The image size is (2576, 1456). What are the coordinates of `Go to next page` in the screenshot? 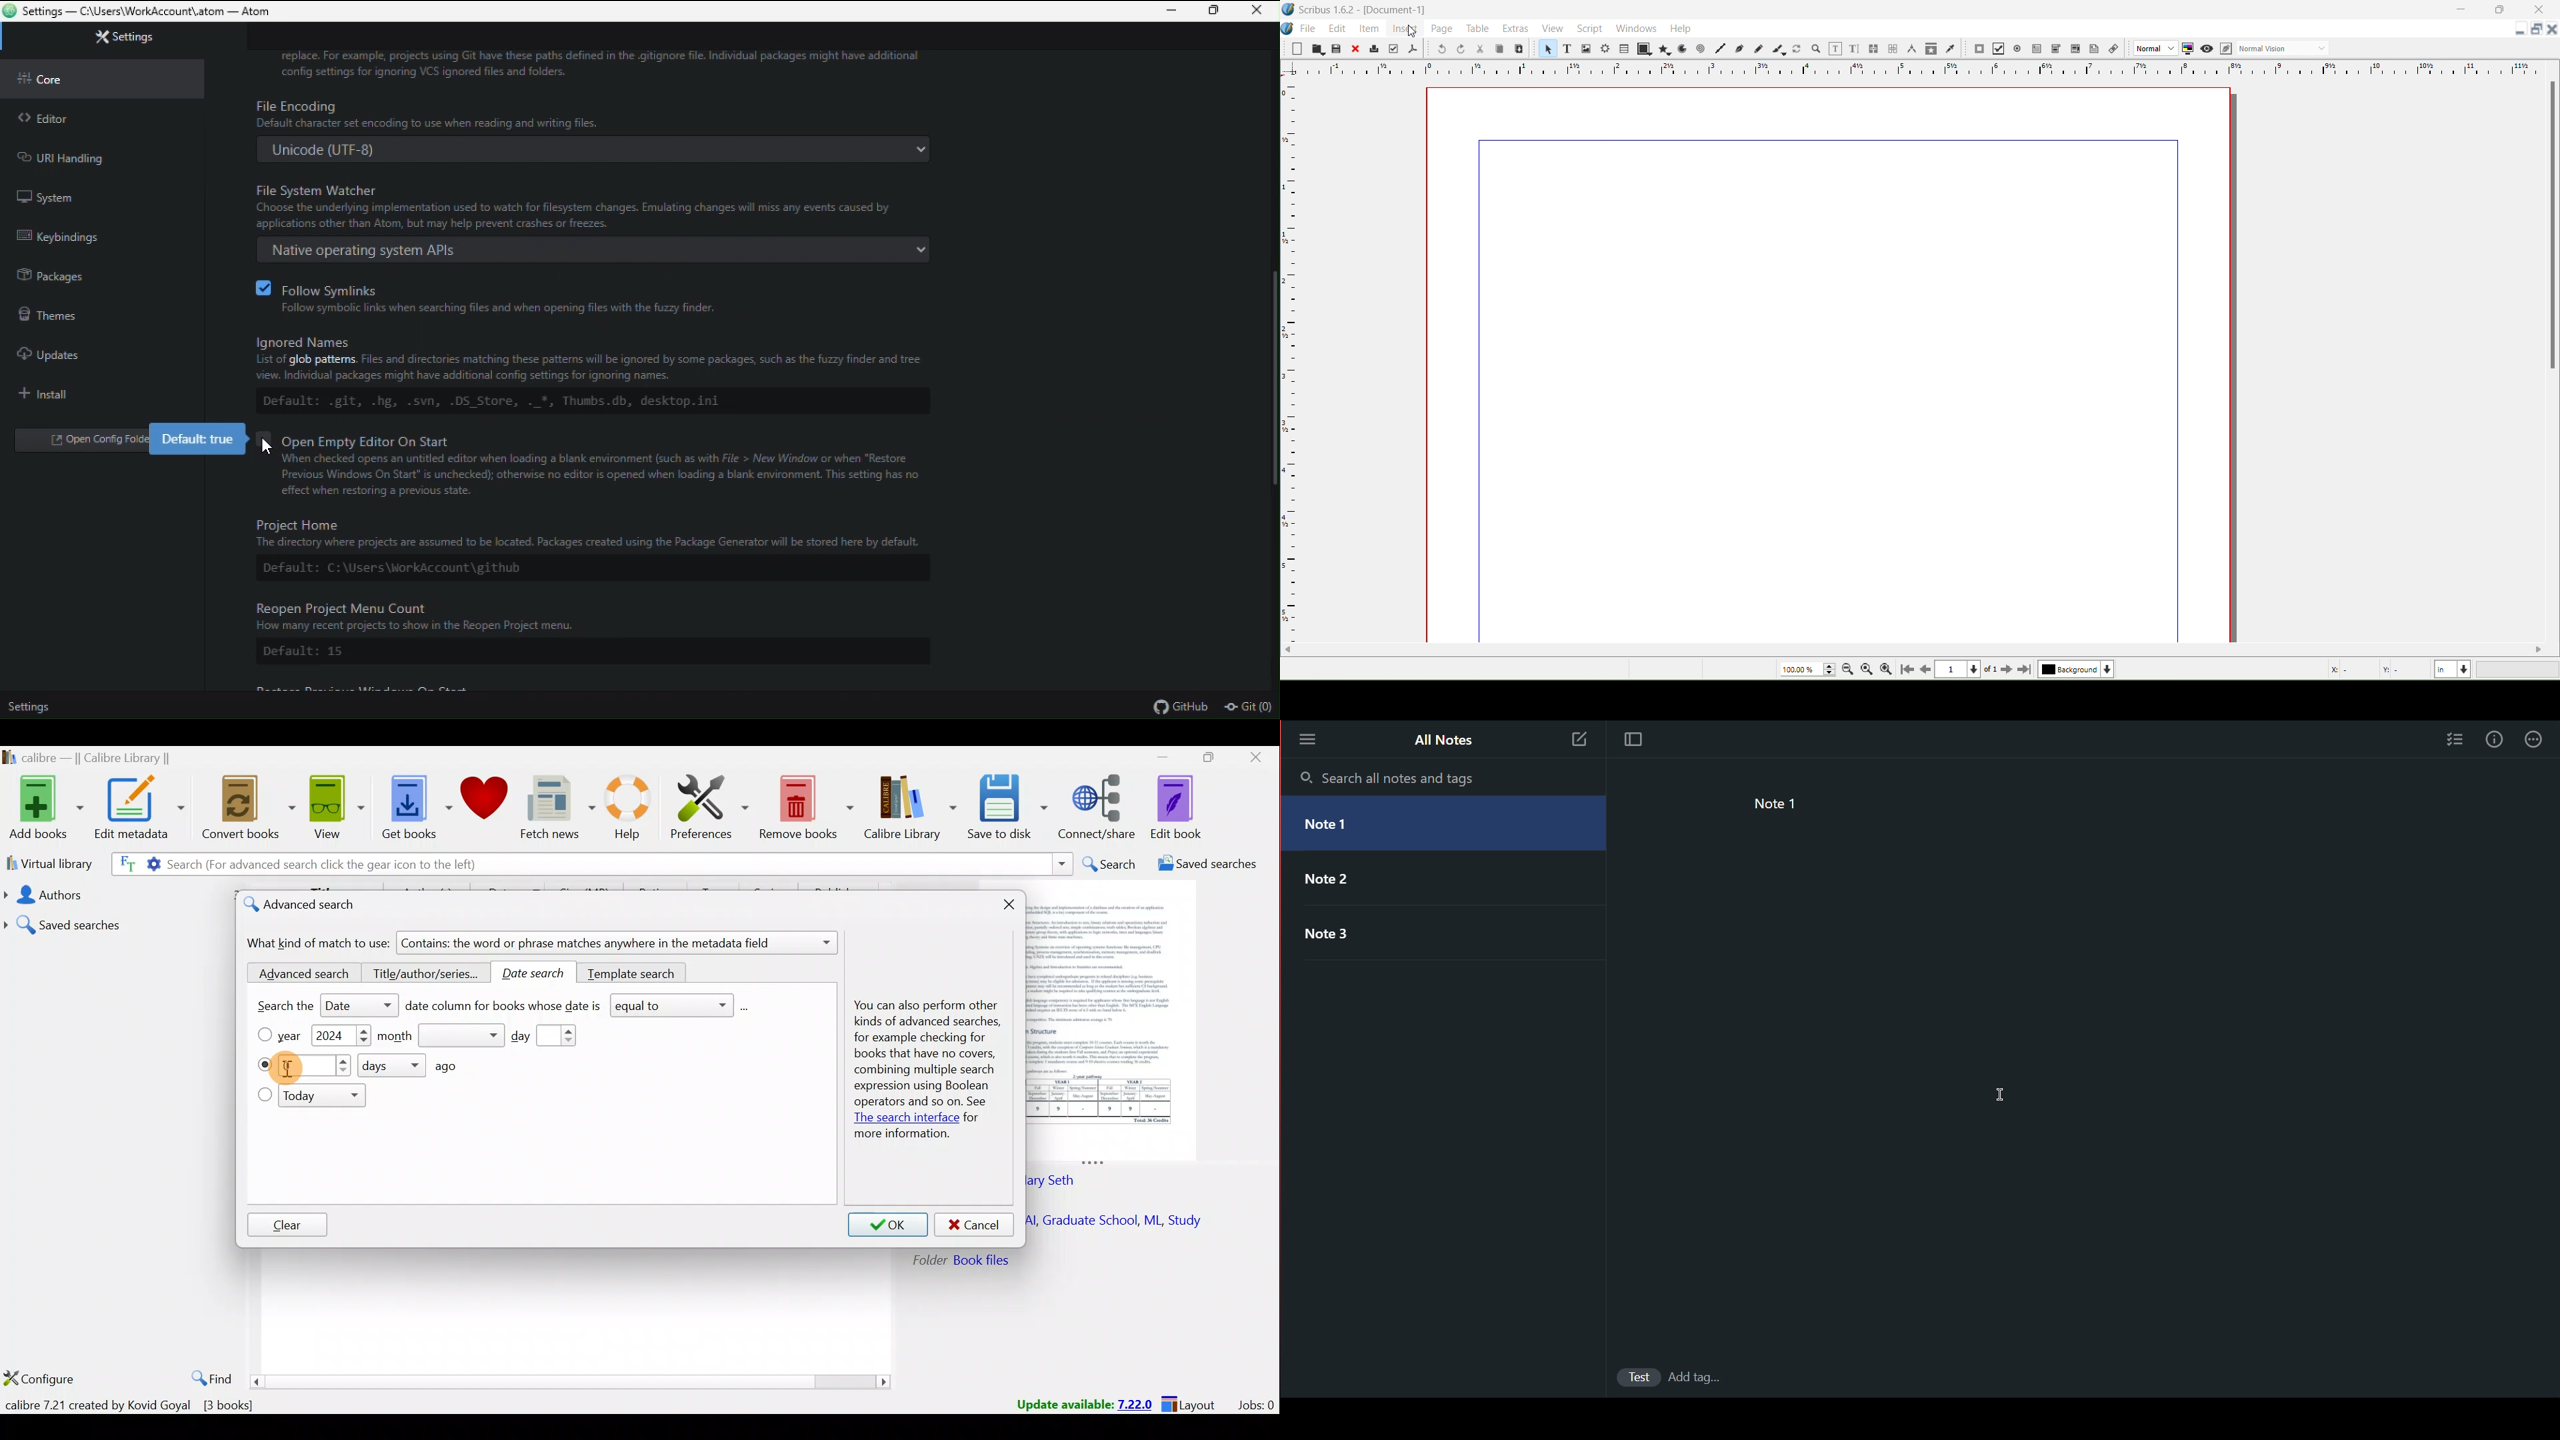 It's located at (2009, 670).